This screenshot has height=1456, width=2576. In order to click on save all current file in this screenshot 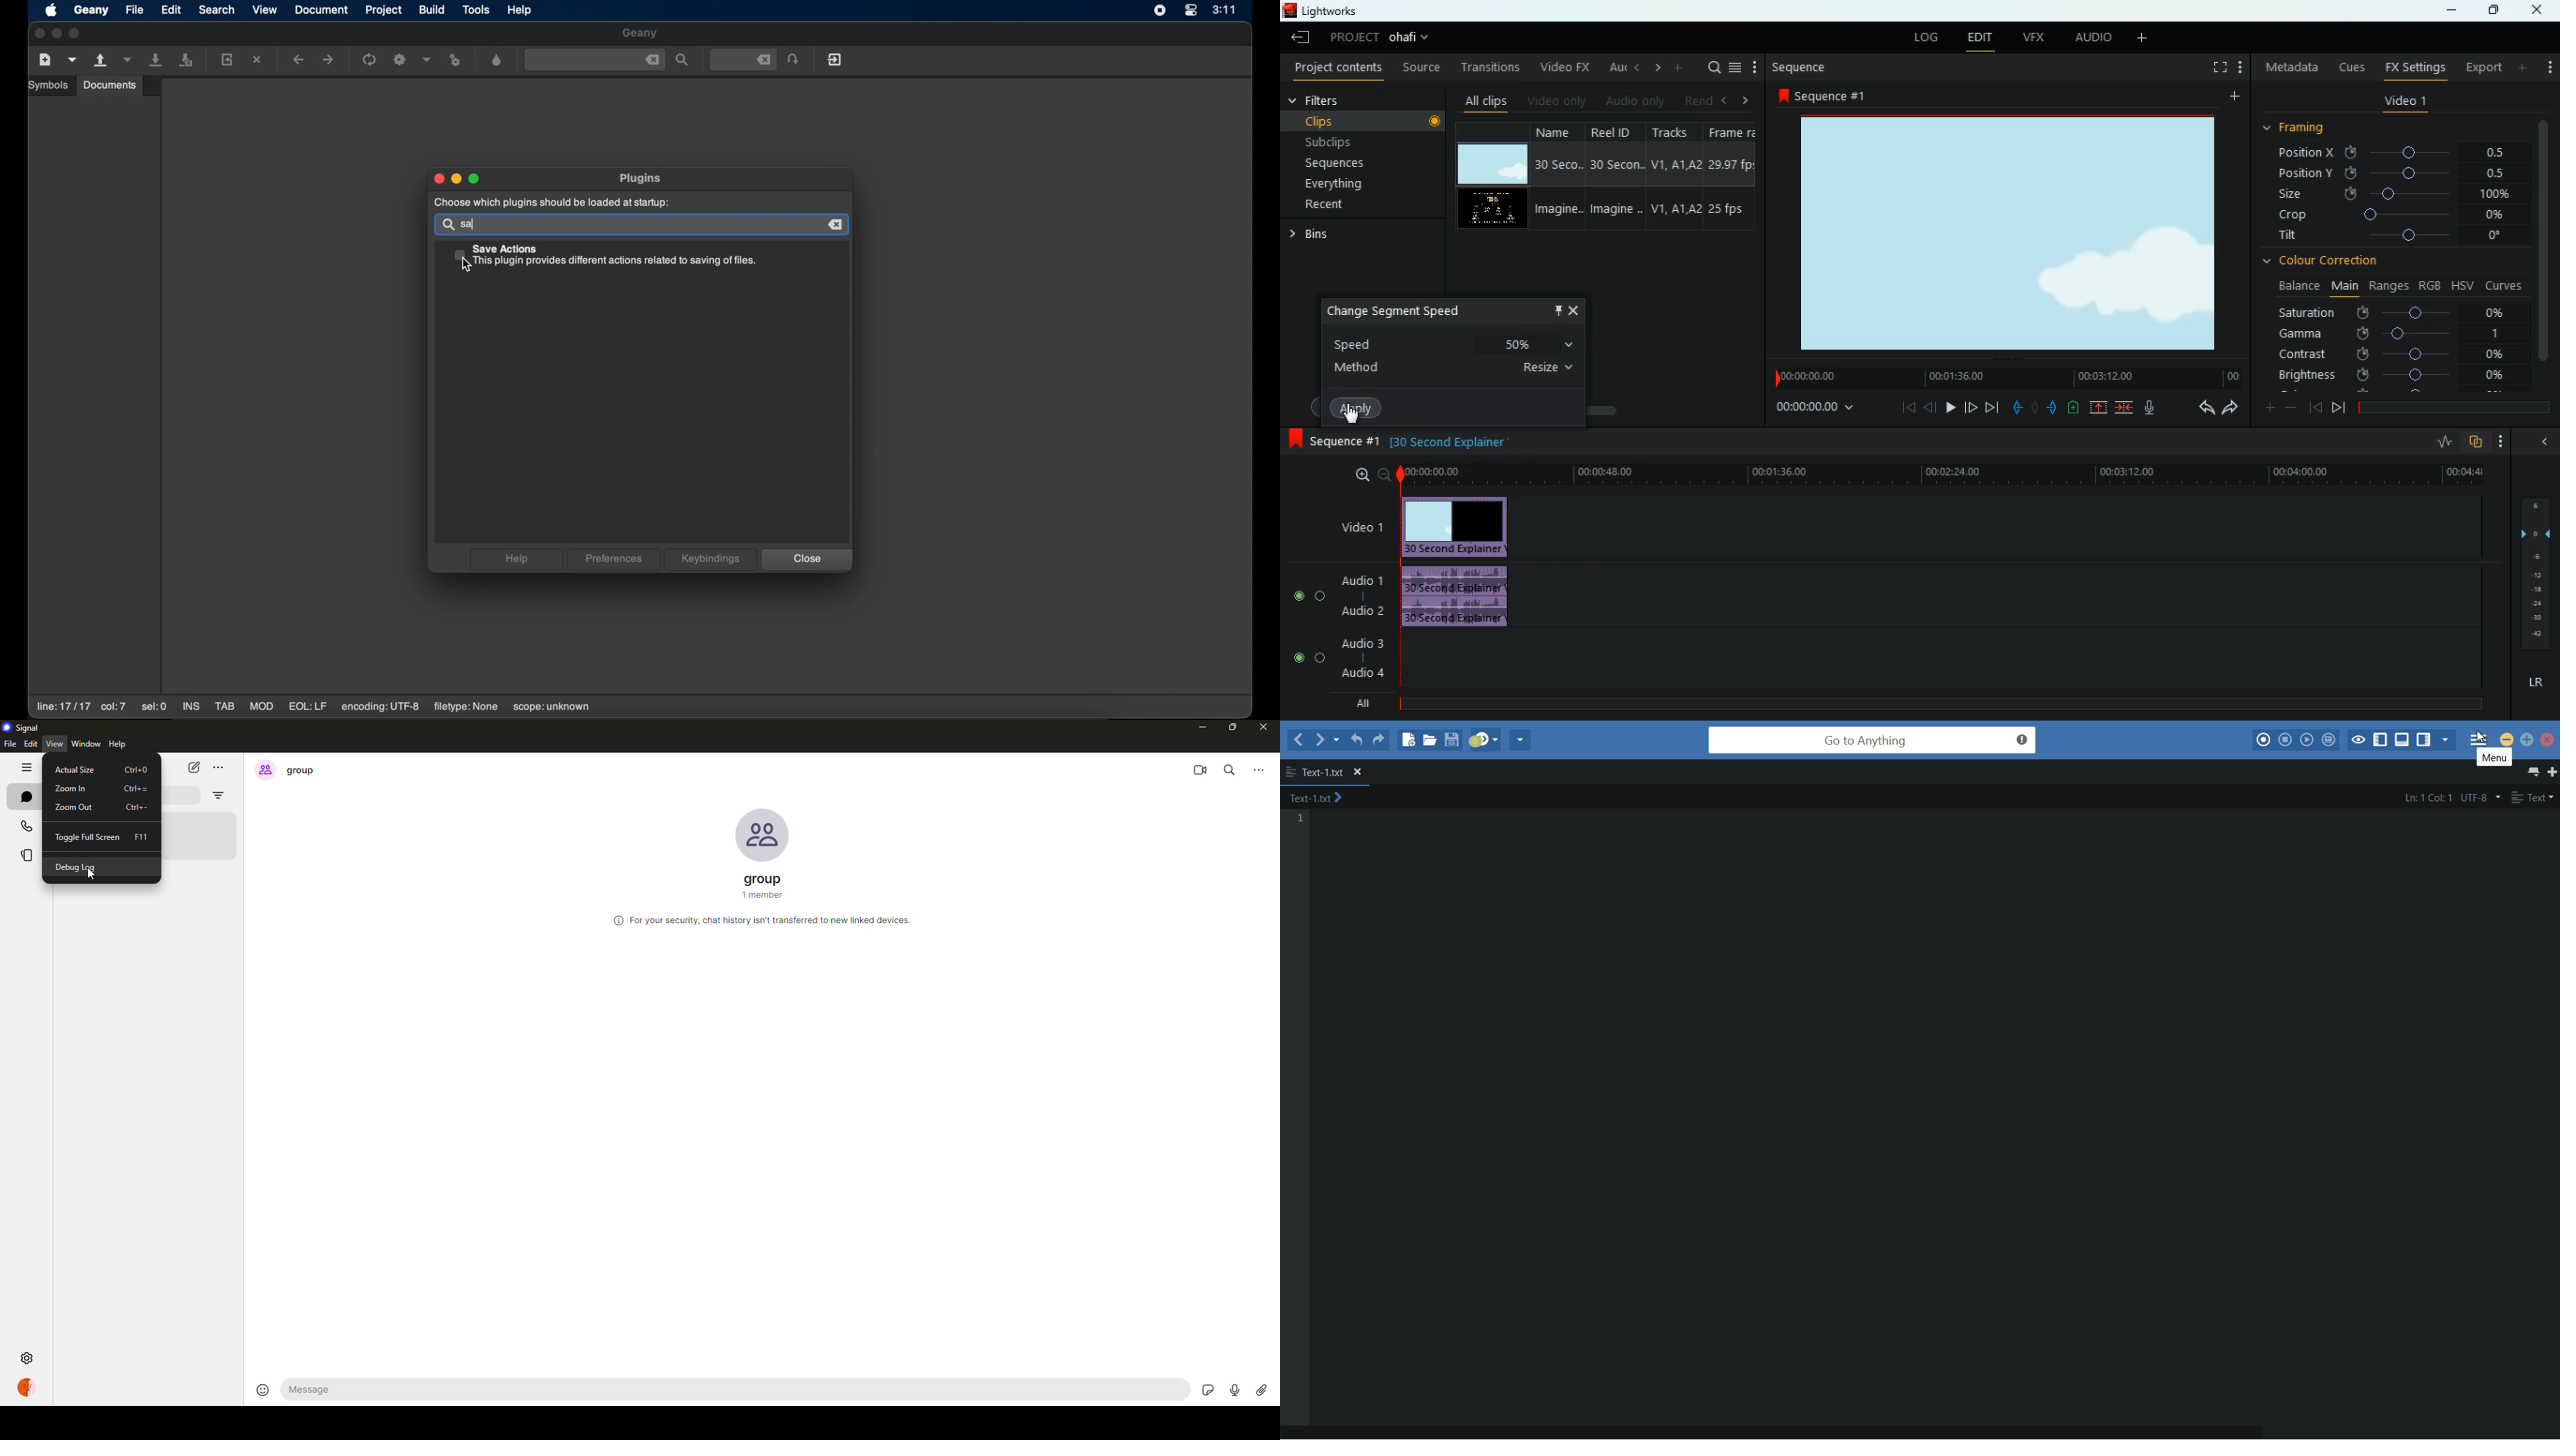, I will do `click(157, 60)`.